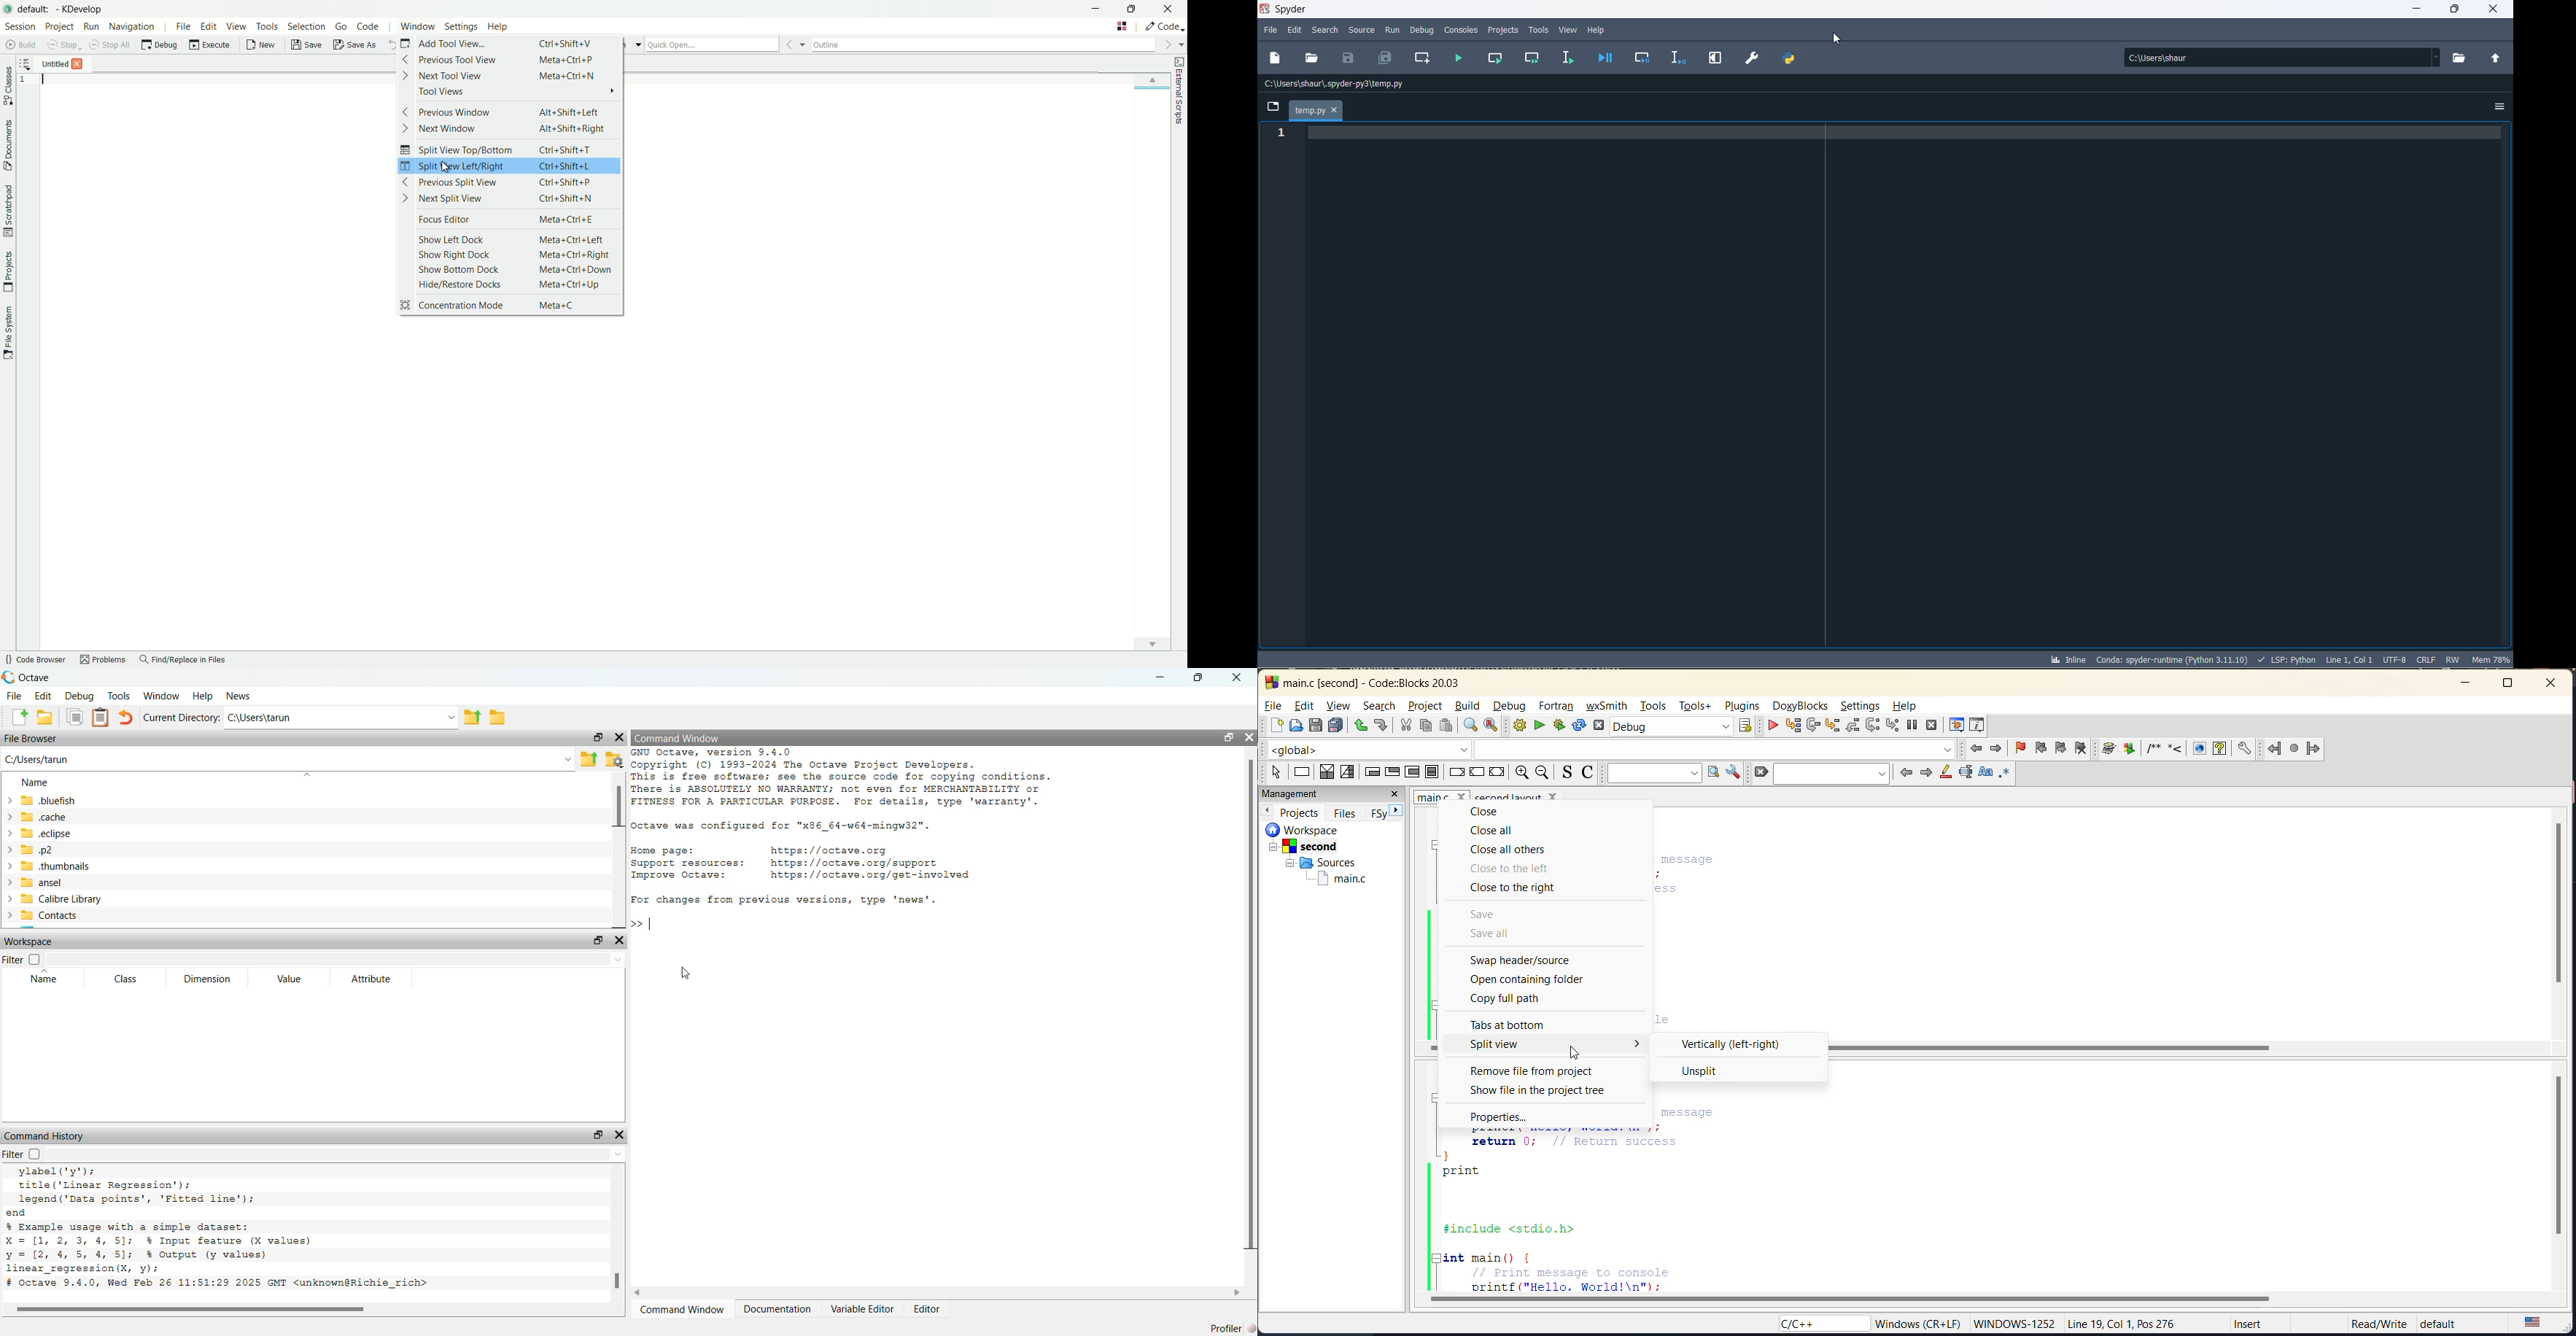  Describe the element at coordinates (1461, 29) in the screenshot. I see `consoles` at that location.